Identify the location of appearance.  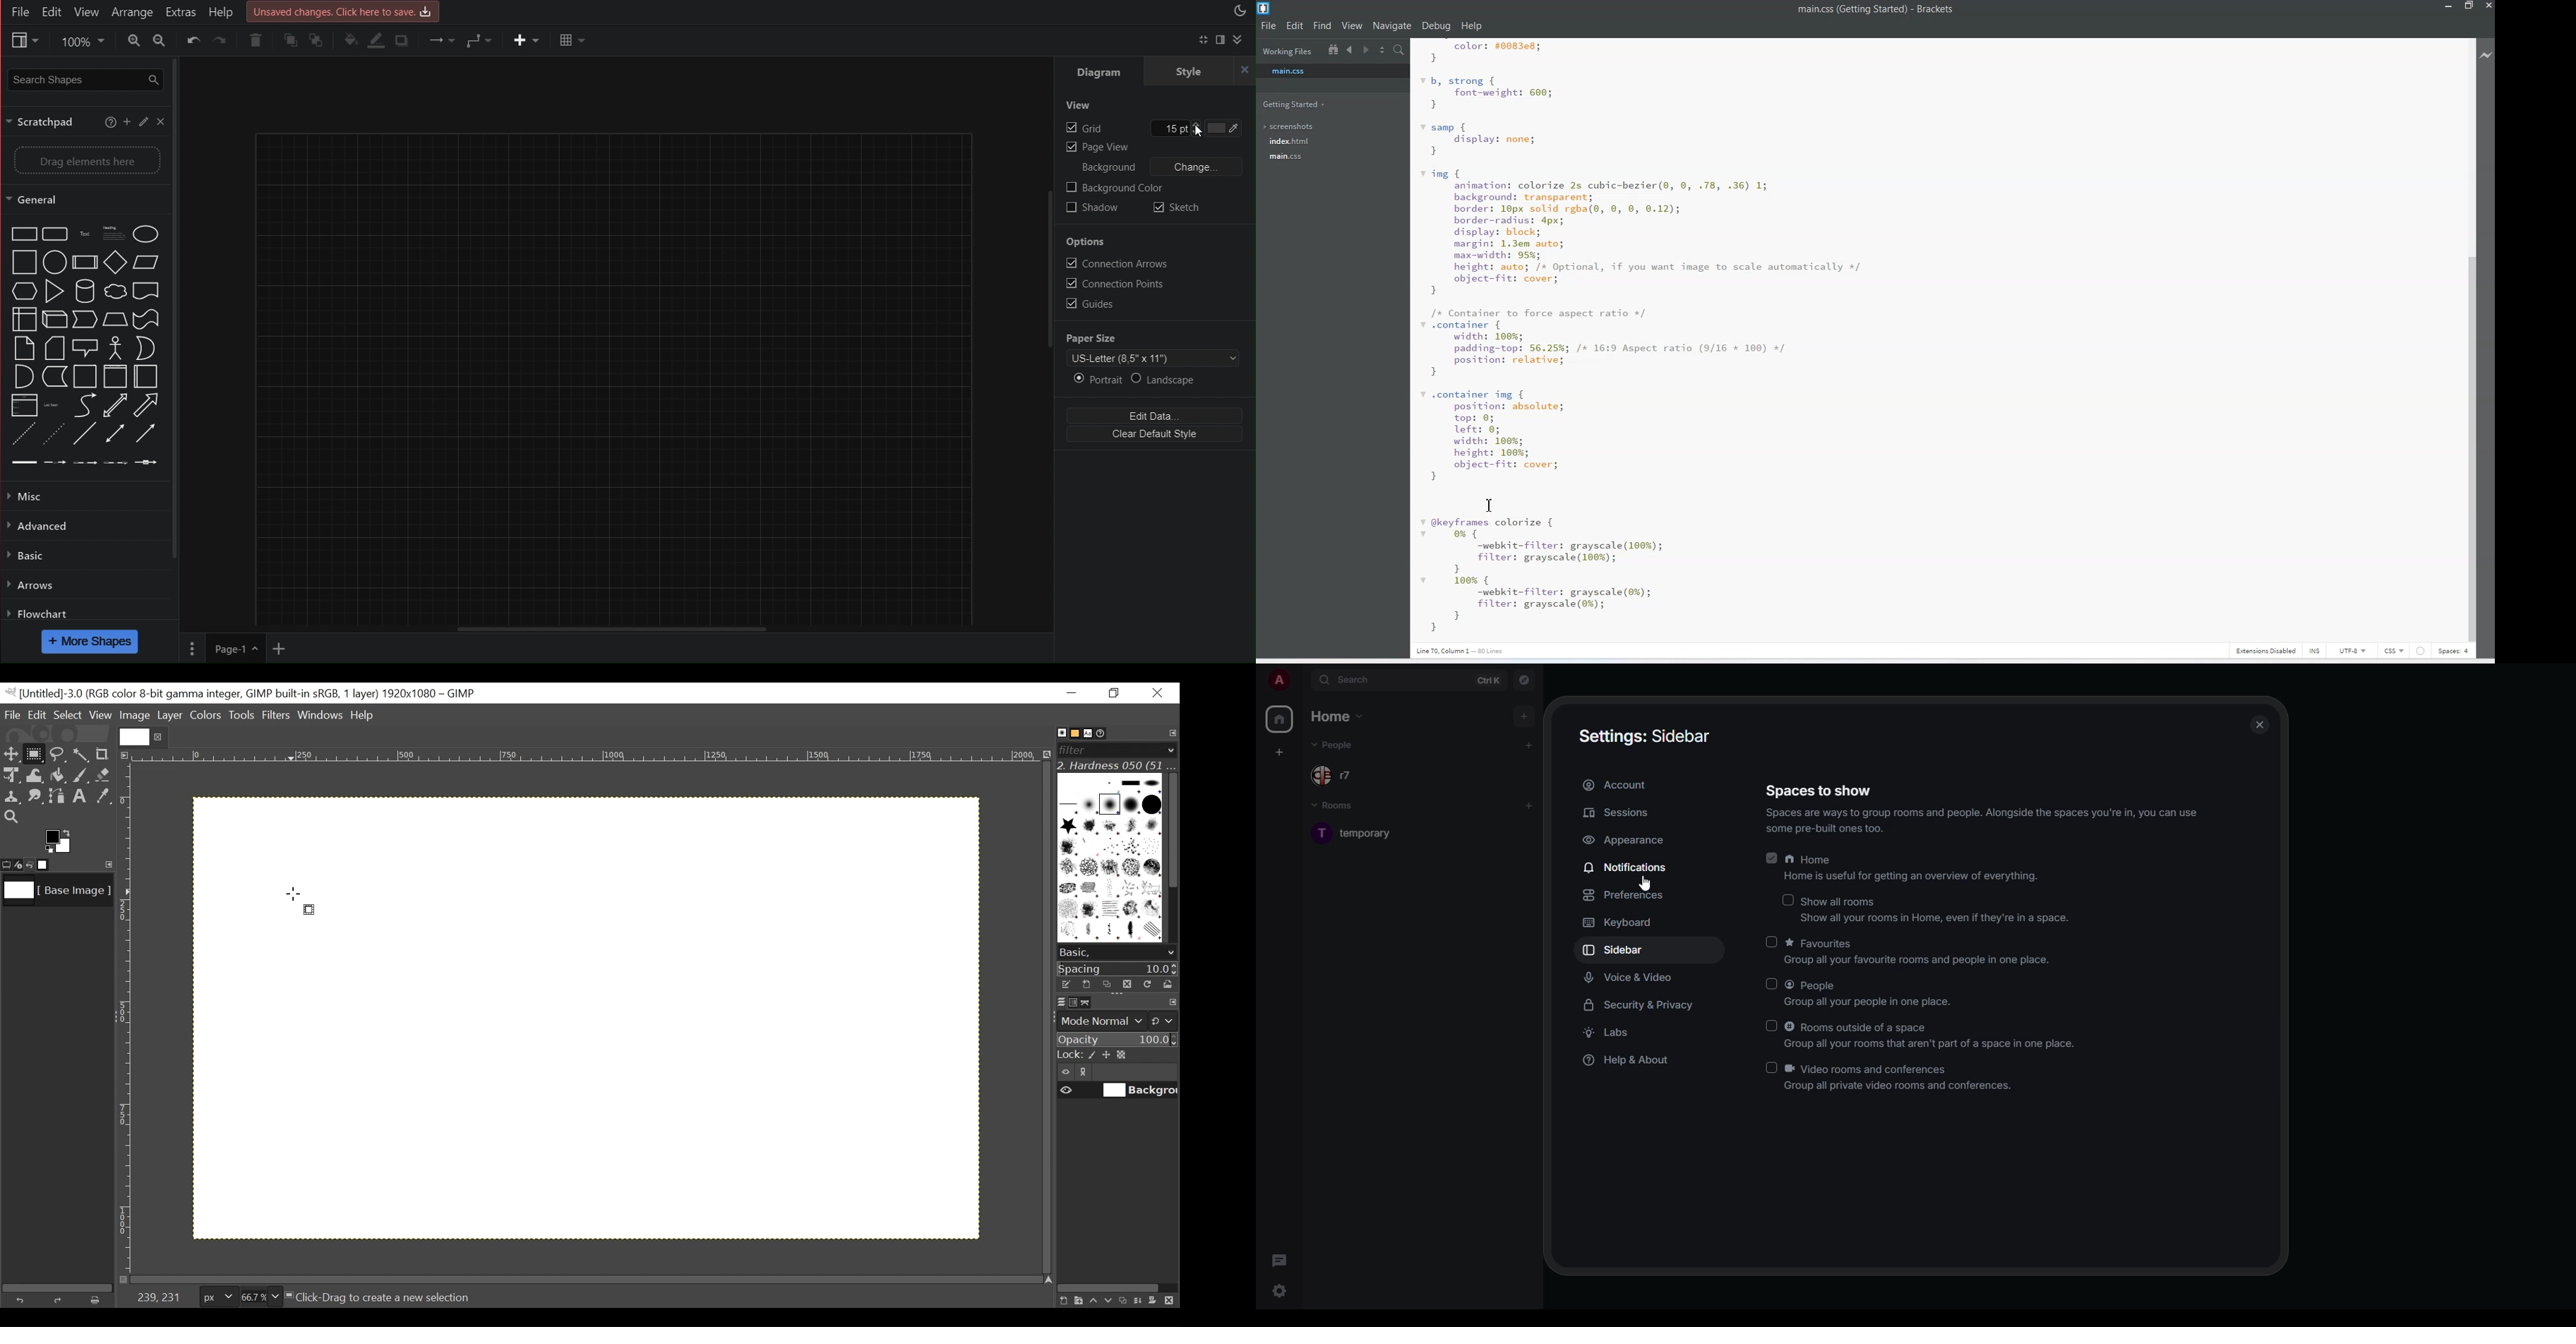
(1627, 839).